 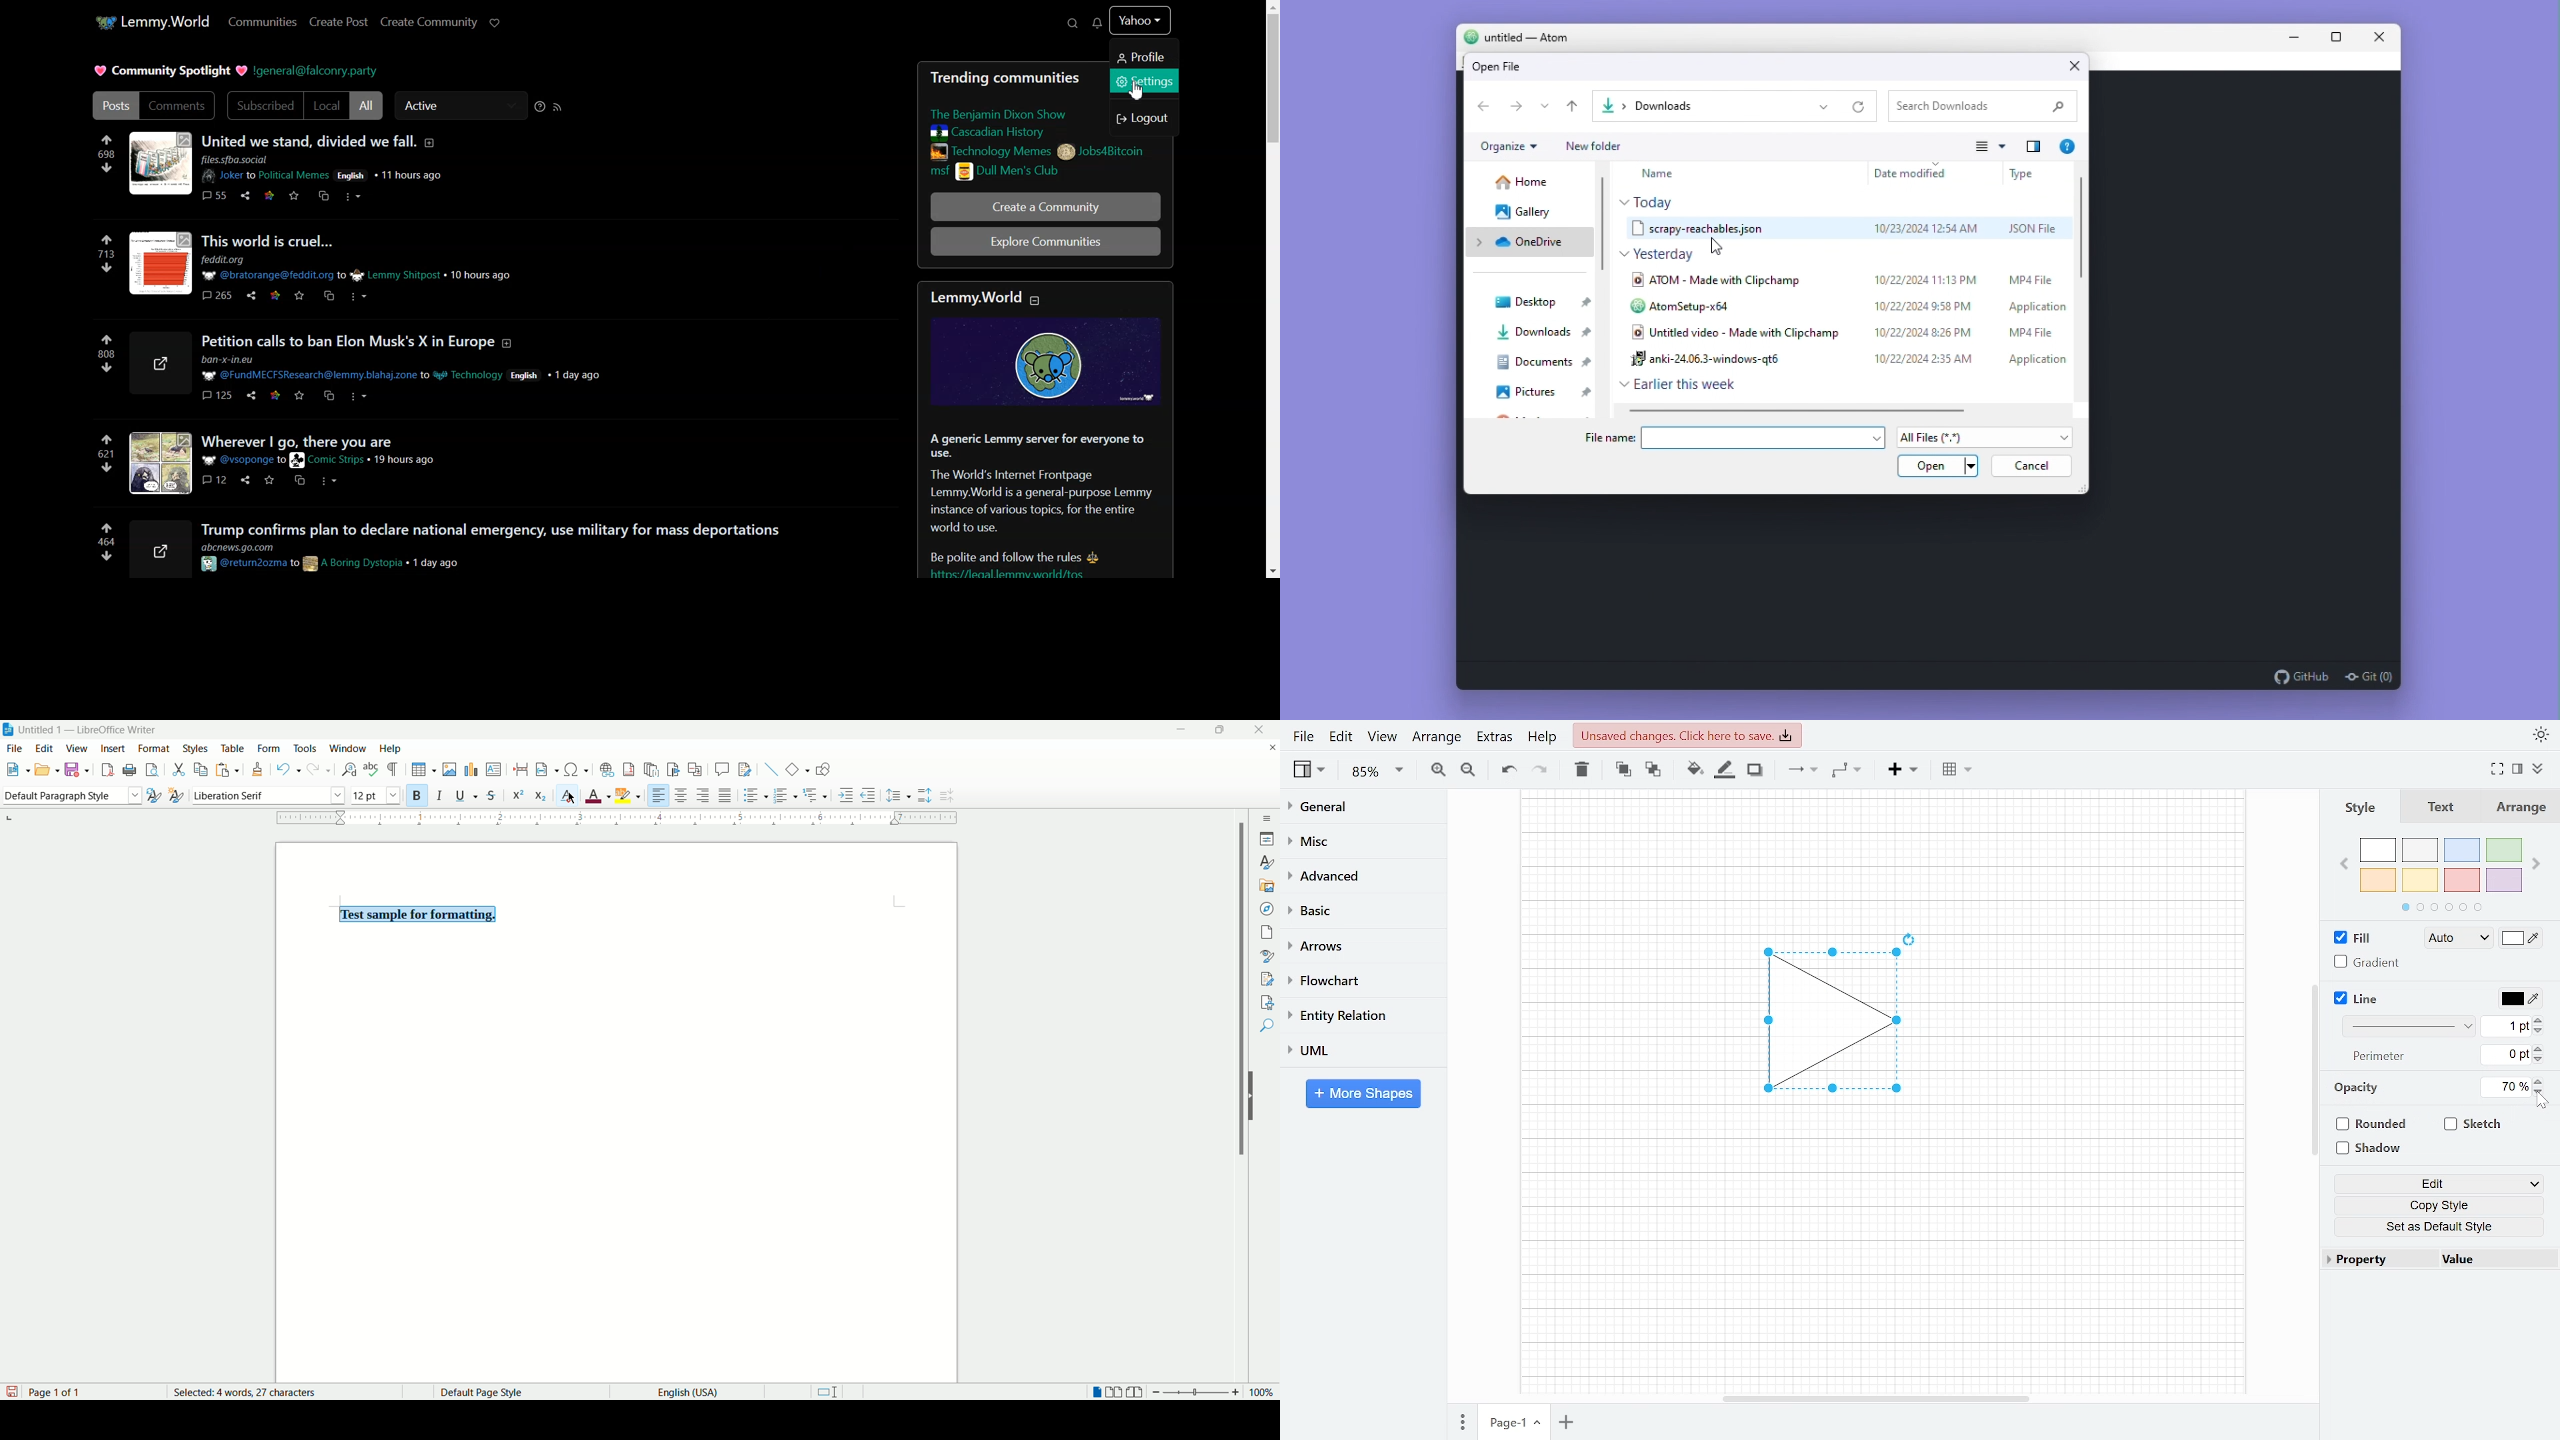 I want to click on Line style, so click(x=2412, y=1026).